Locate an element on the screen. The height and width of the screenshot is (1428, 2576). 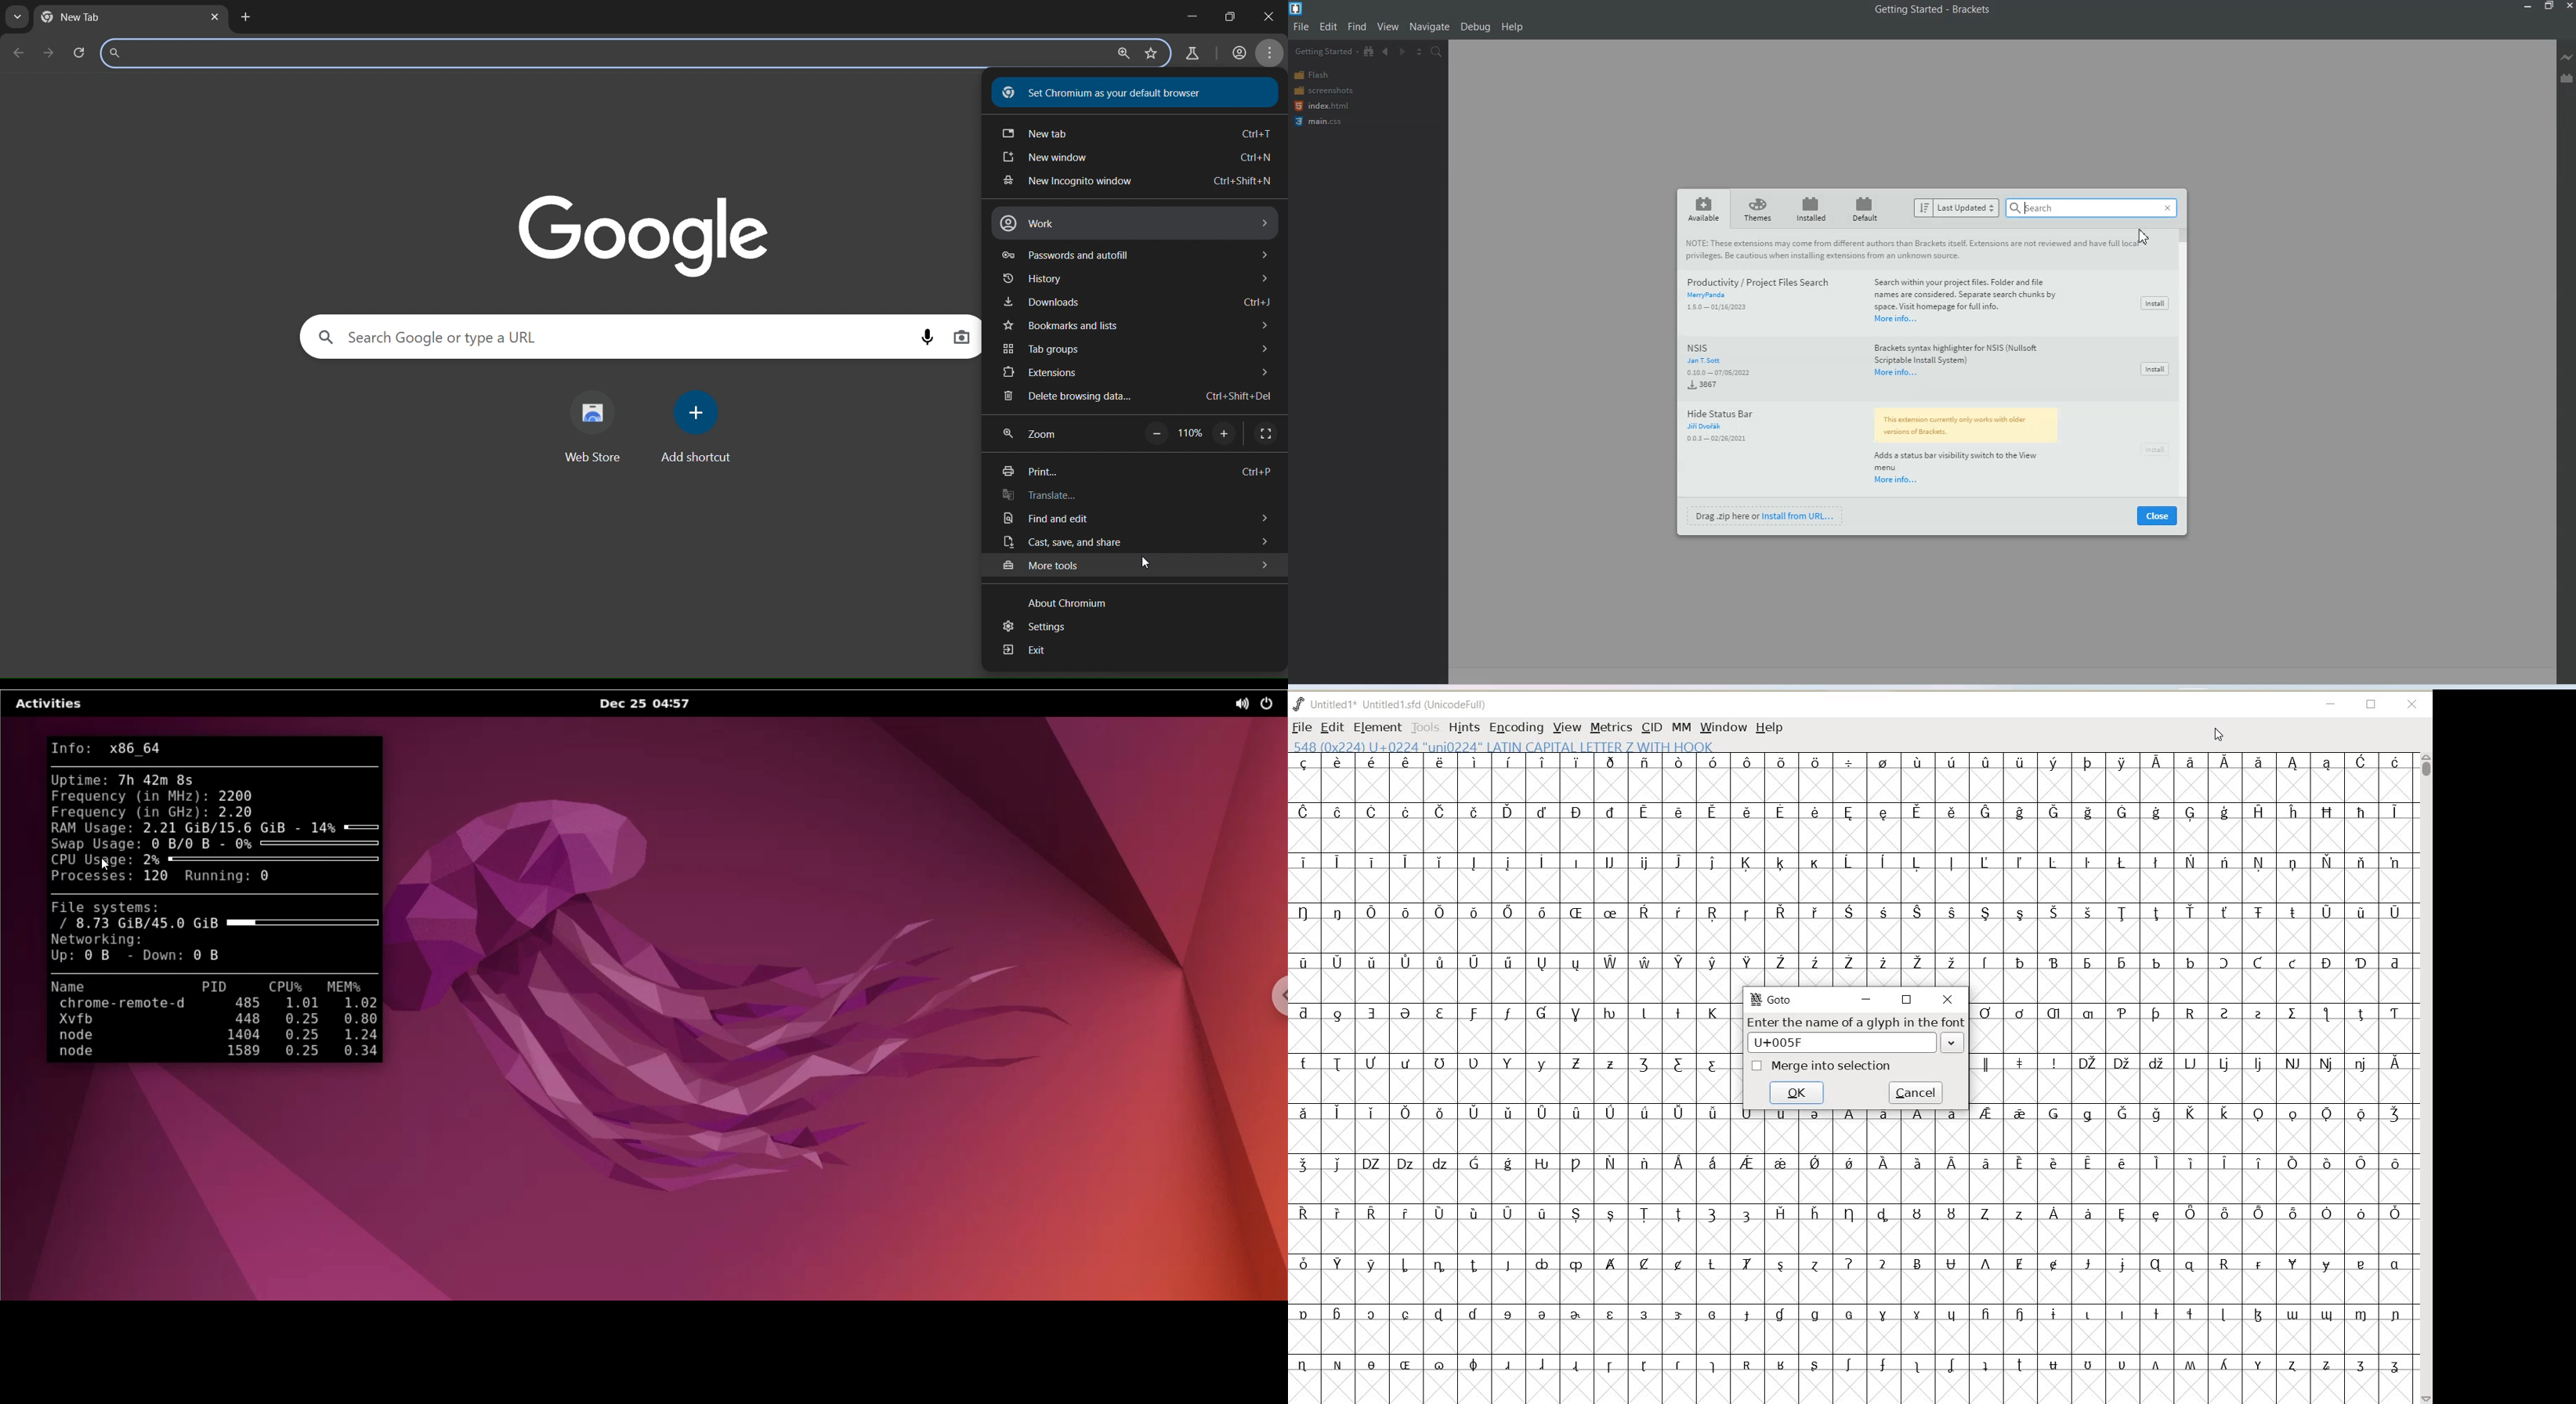
Horizontal scroll bar is located at coordinates (2186, 361).